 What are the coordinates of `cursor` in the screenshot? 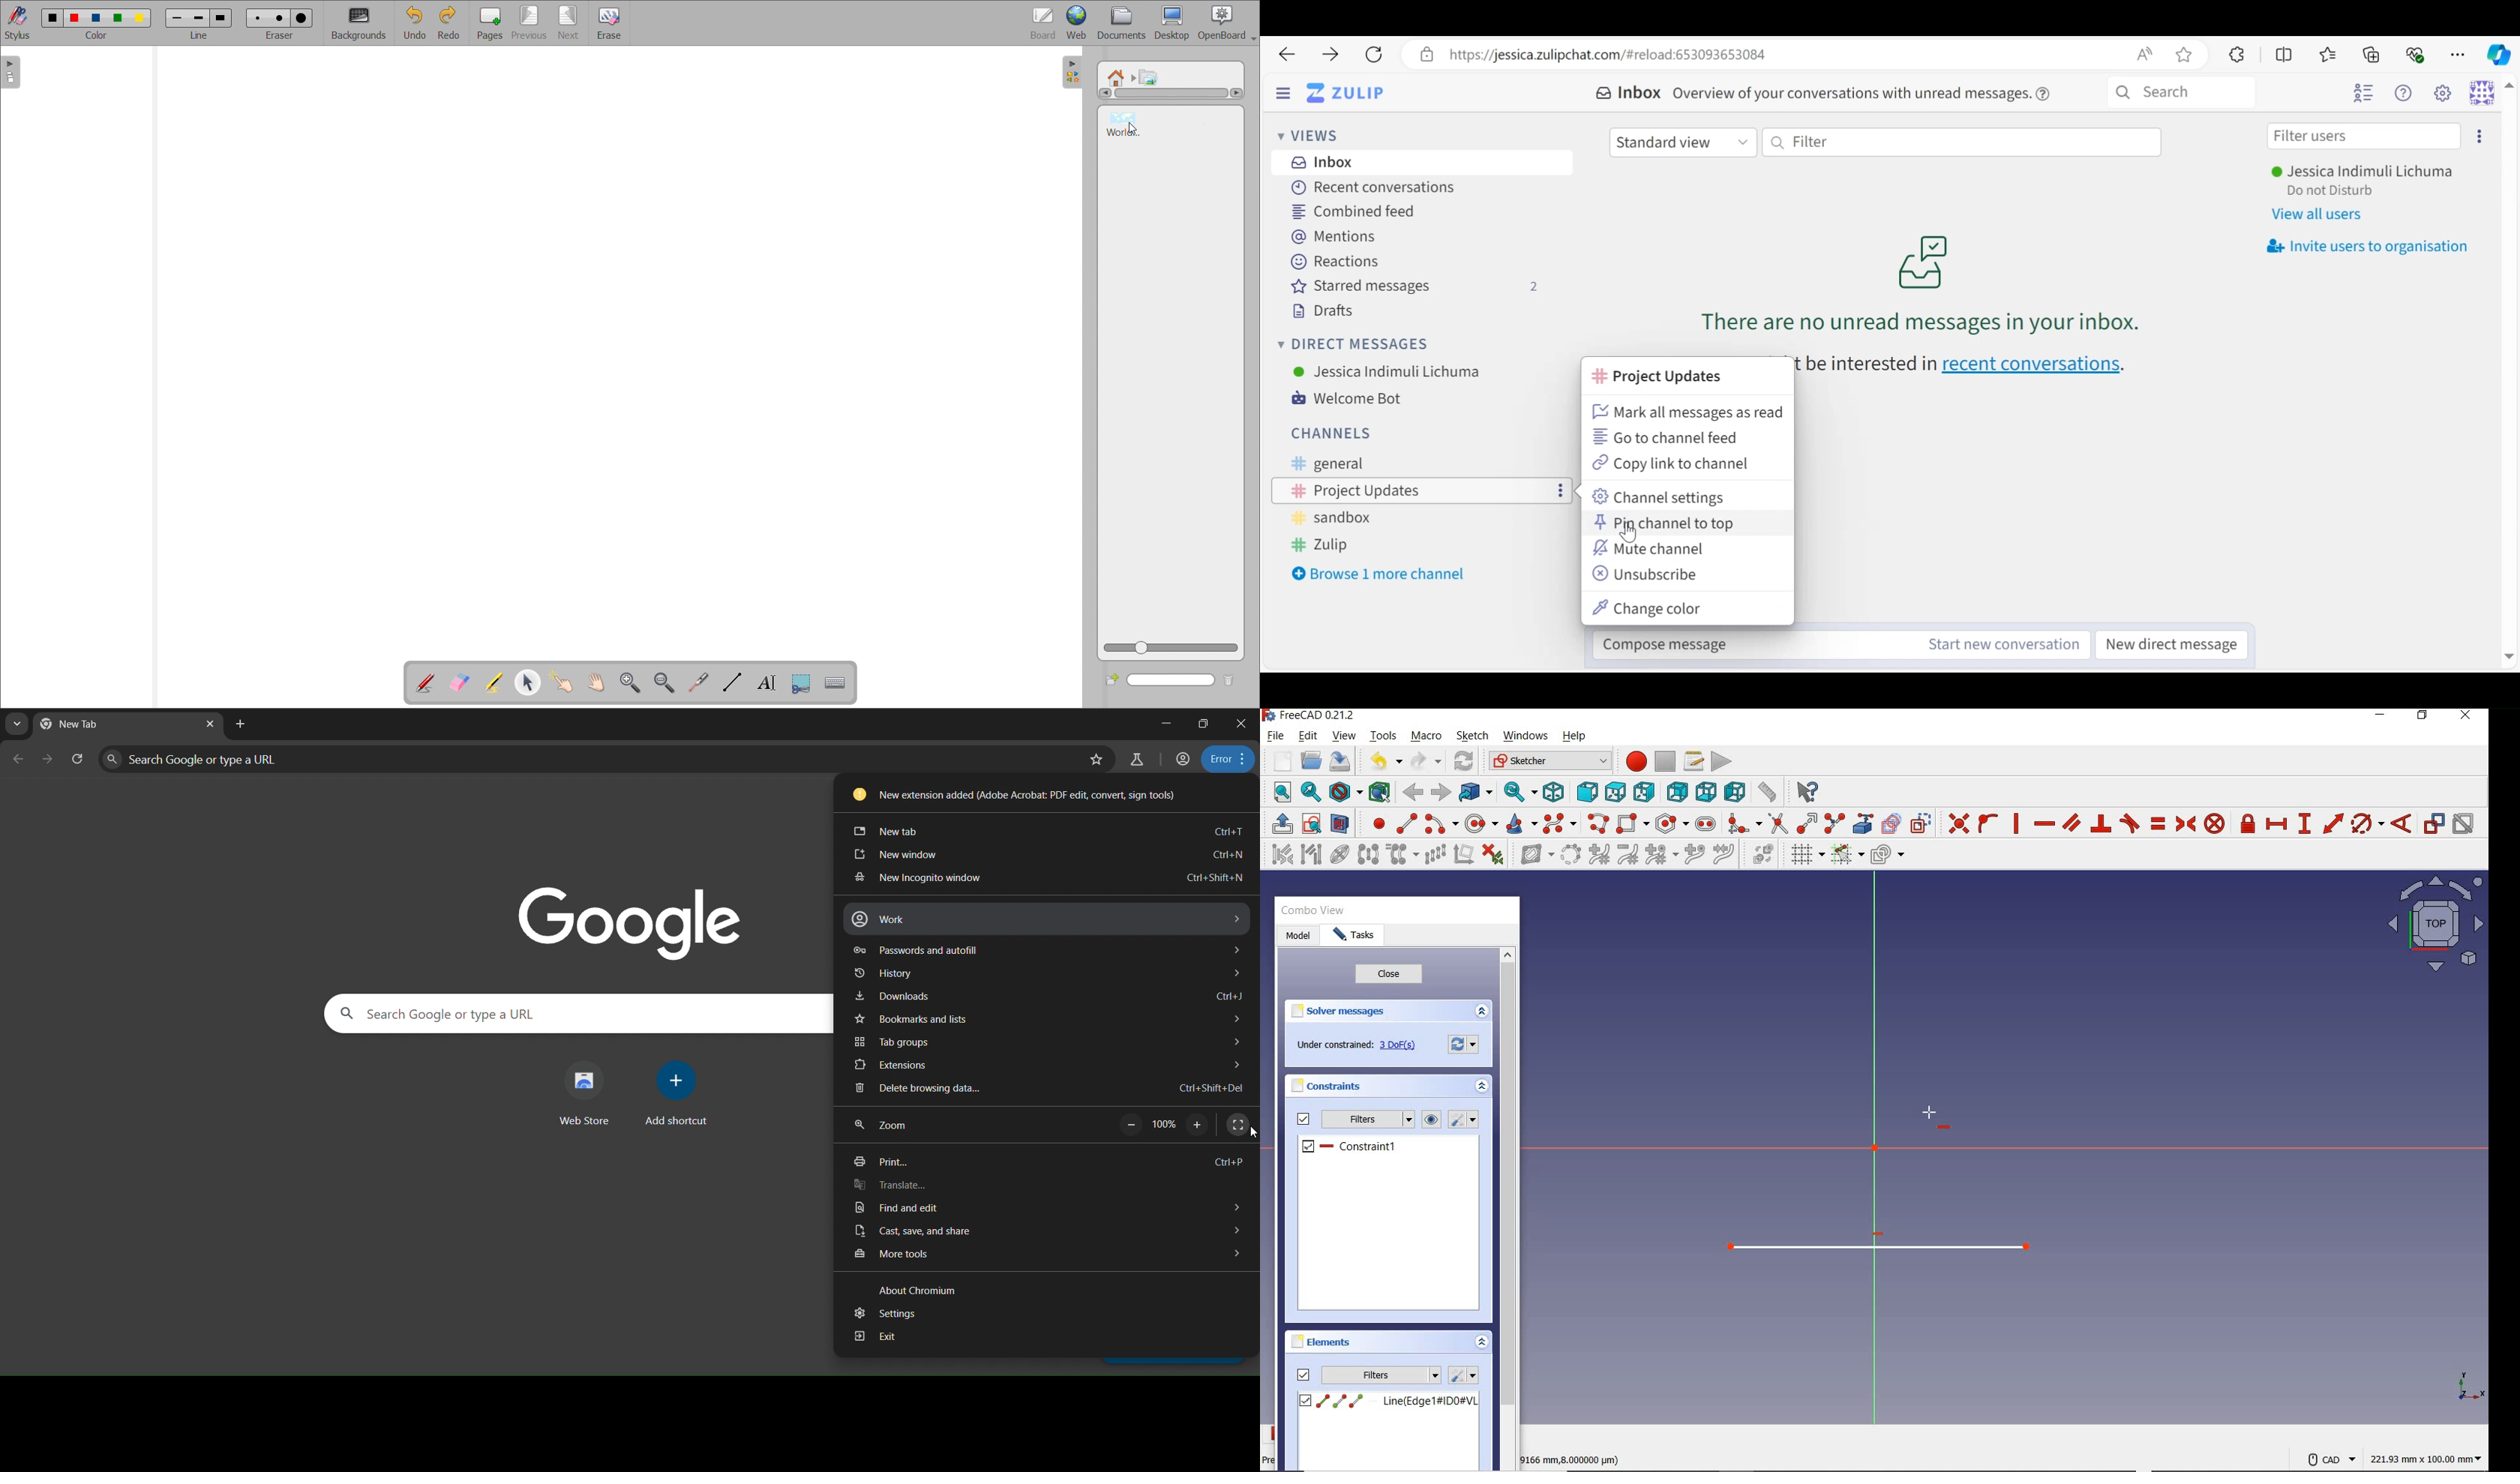 It's located at (1934, 1116).